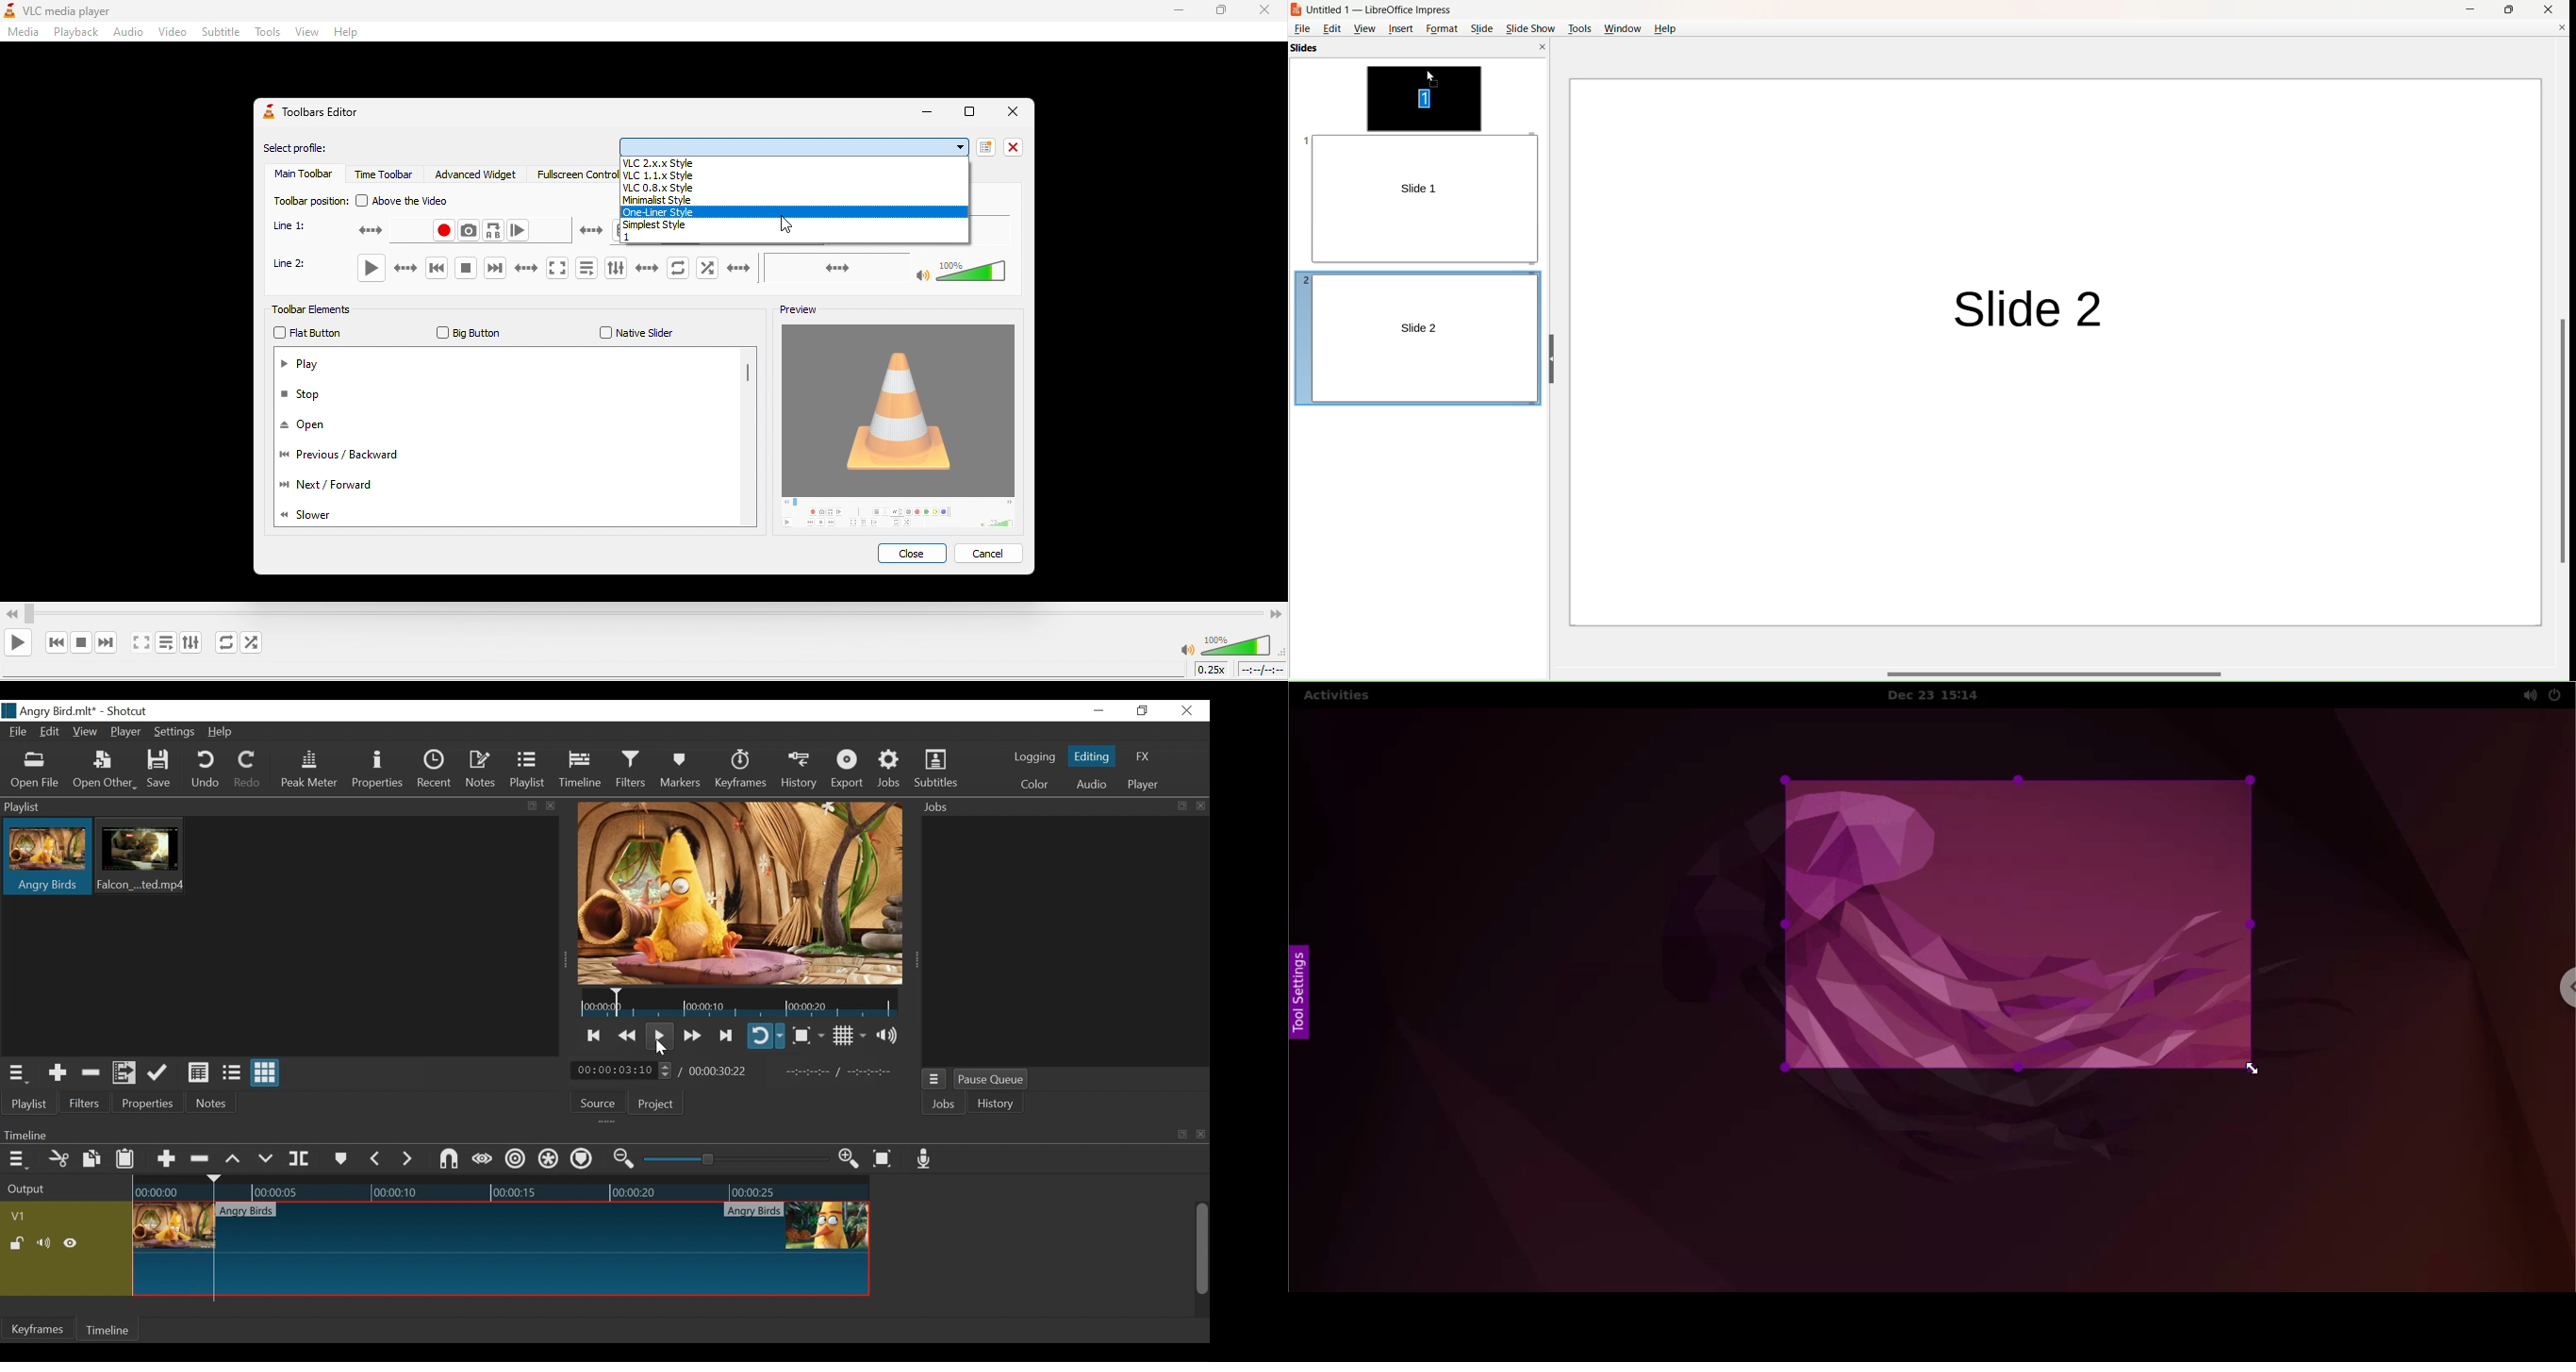  What do you see at coordinates (377, 1158) in the screenshot?
I see `Previous marker` at bounding box center [377, 1158].